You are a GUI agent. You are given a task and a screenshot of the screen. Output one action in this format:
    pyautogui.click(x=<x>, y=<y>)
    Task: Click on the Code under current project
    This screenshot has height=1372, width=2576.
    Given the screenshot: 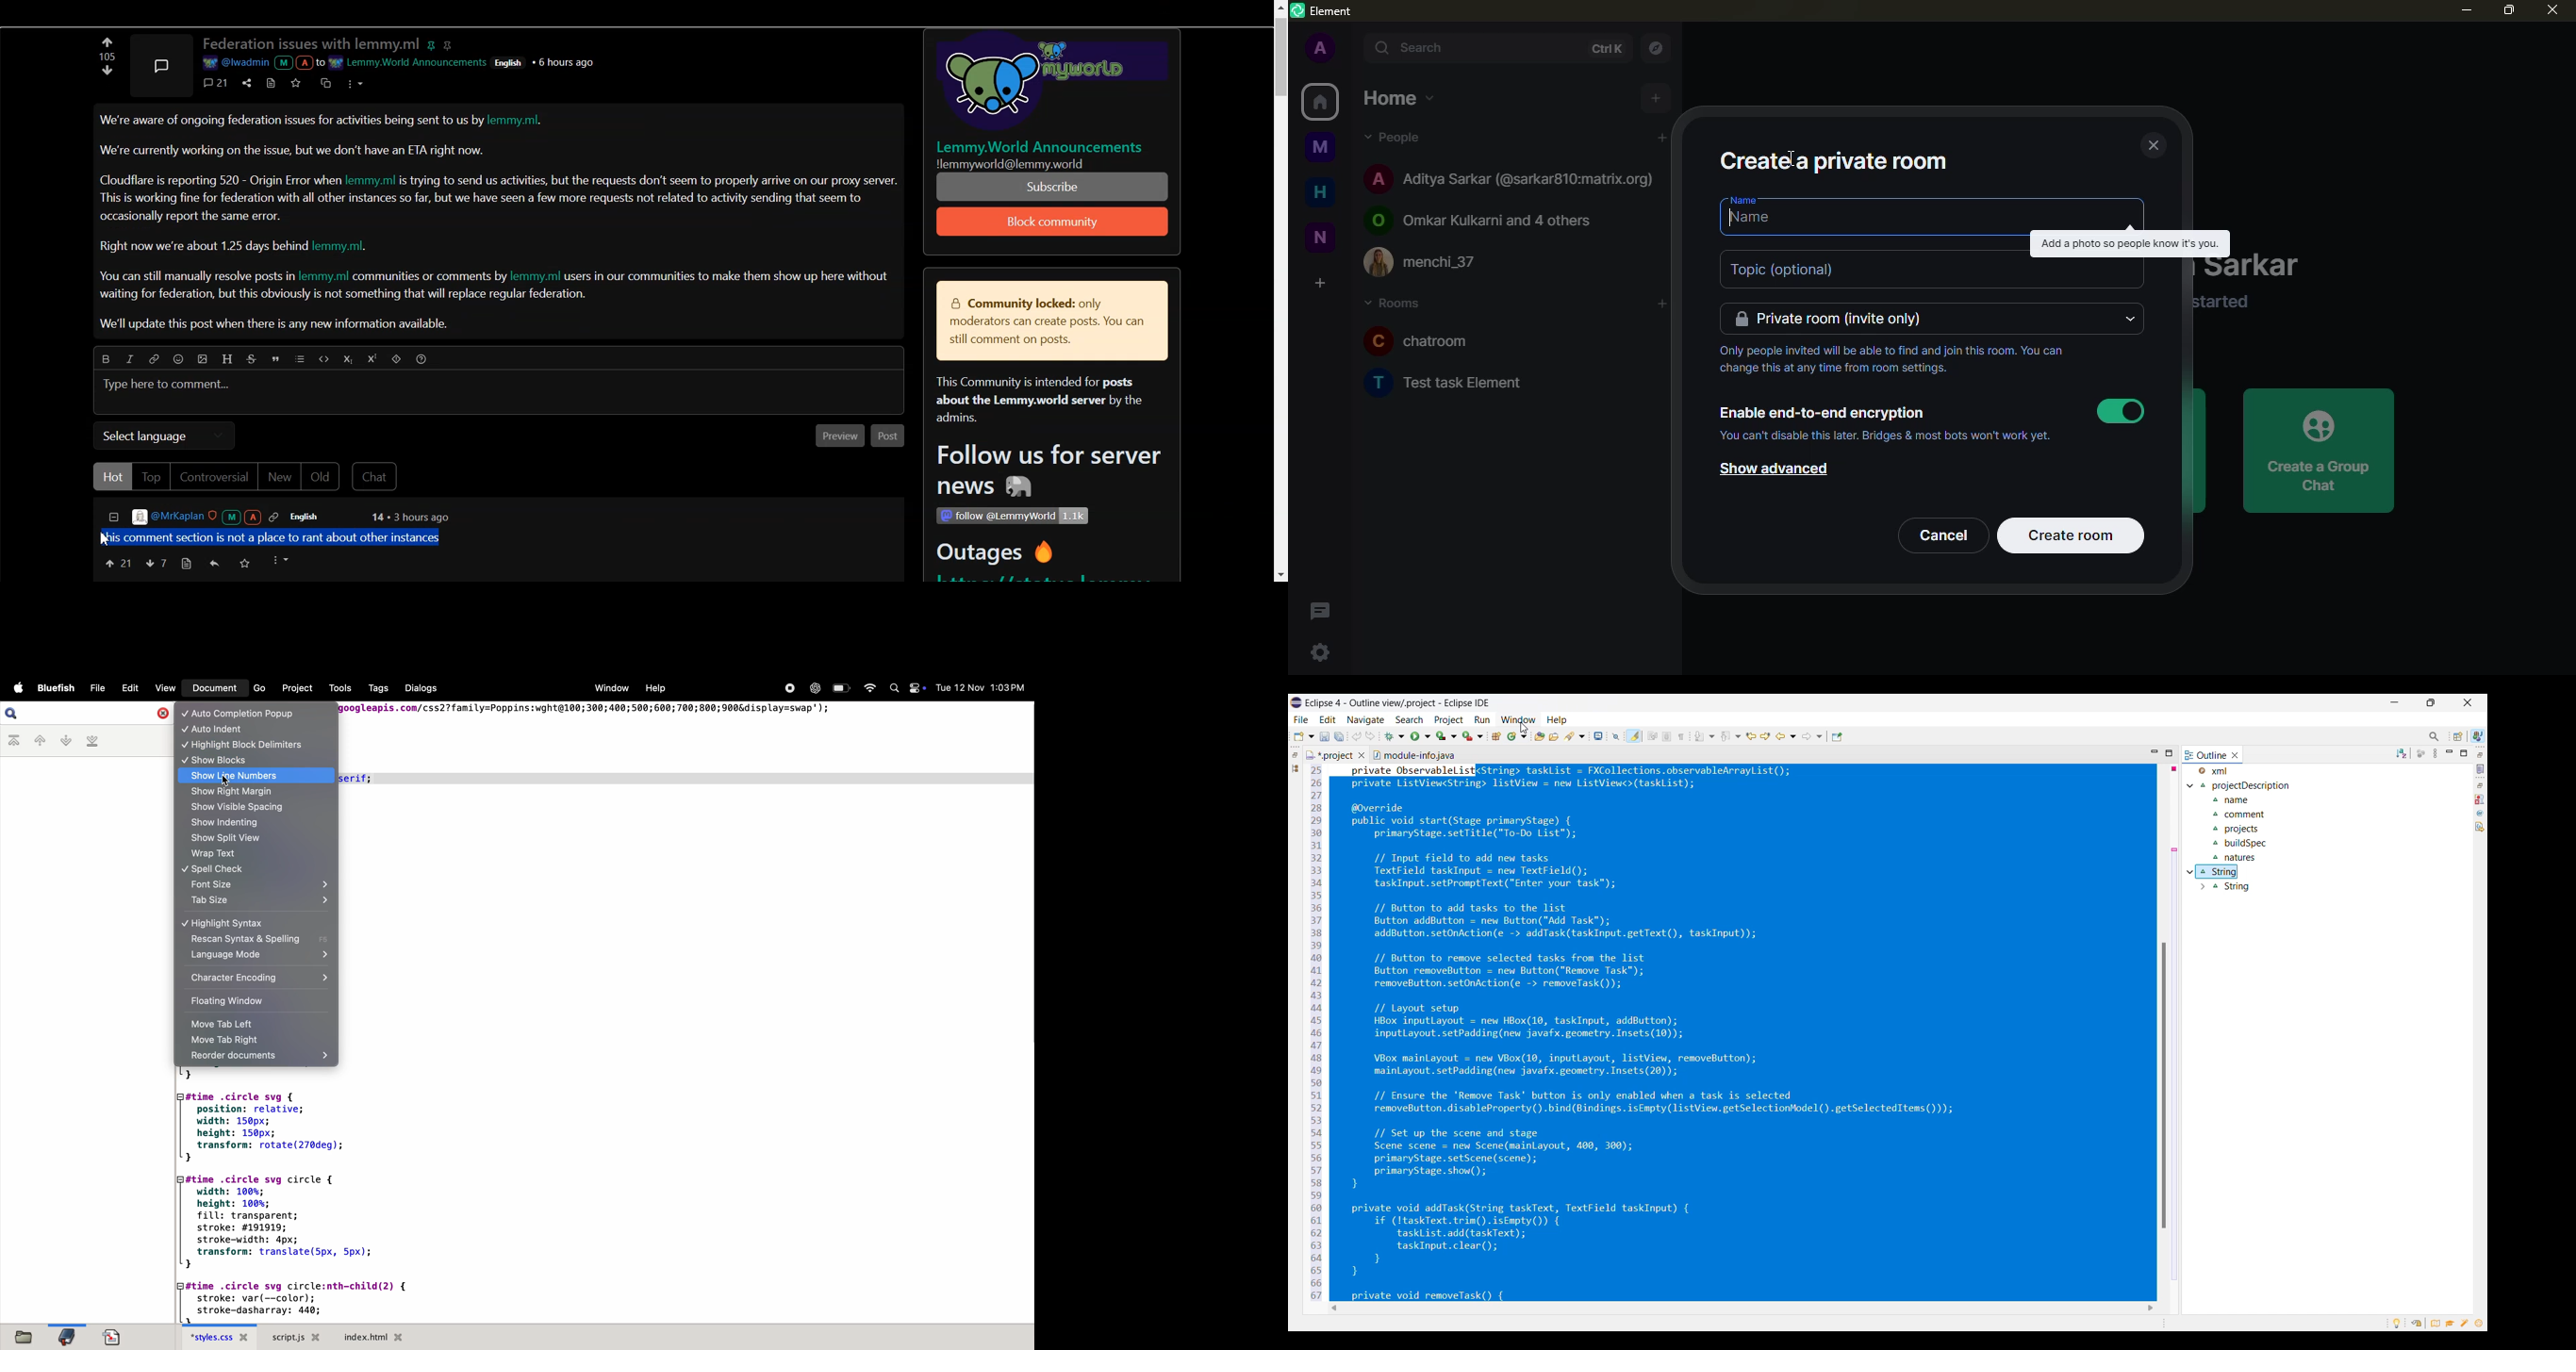 What is the action you would take?
    pyautogui.click(x=2251, y=837)
    